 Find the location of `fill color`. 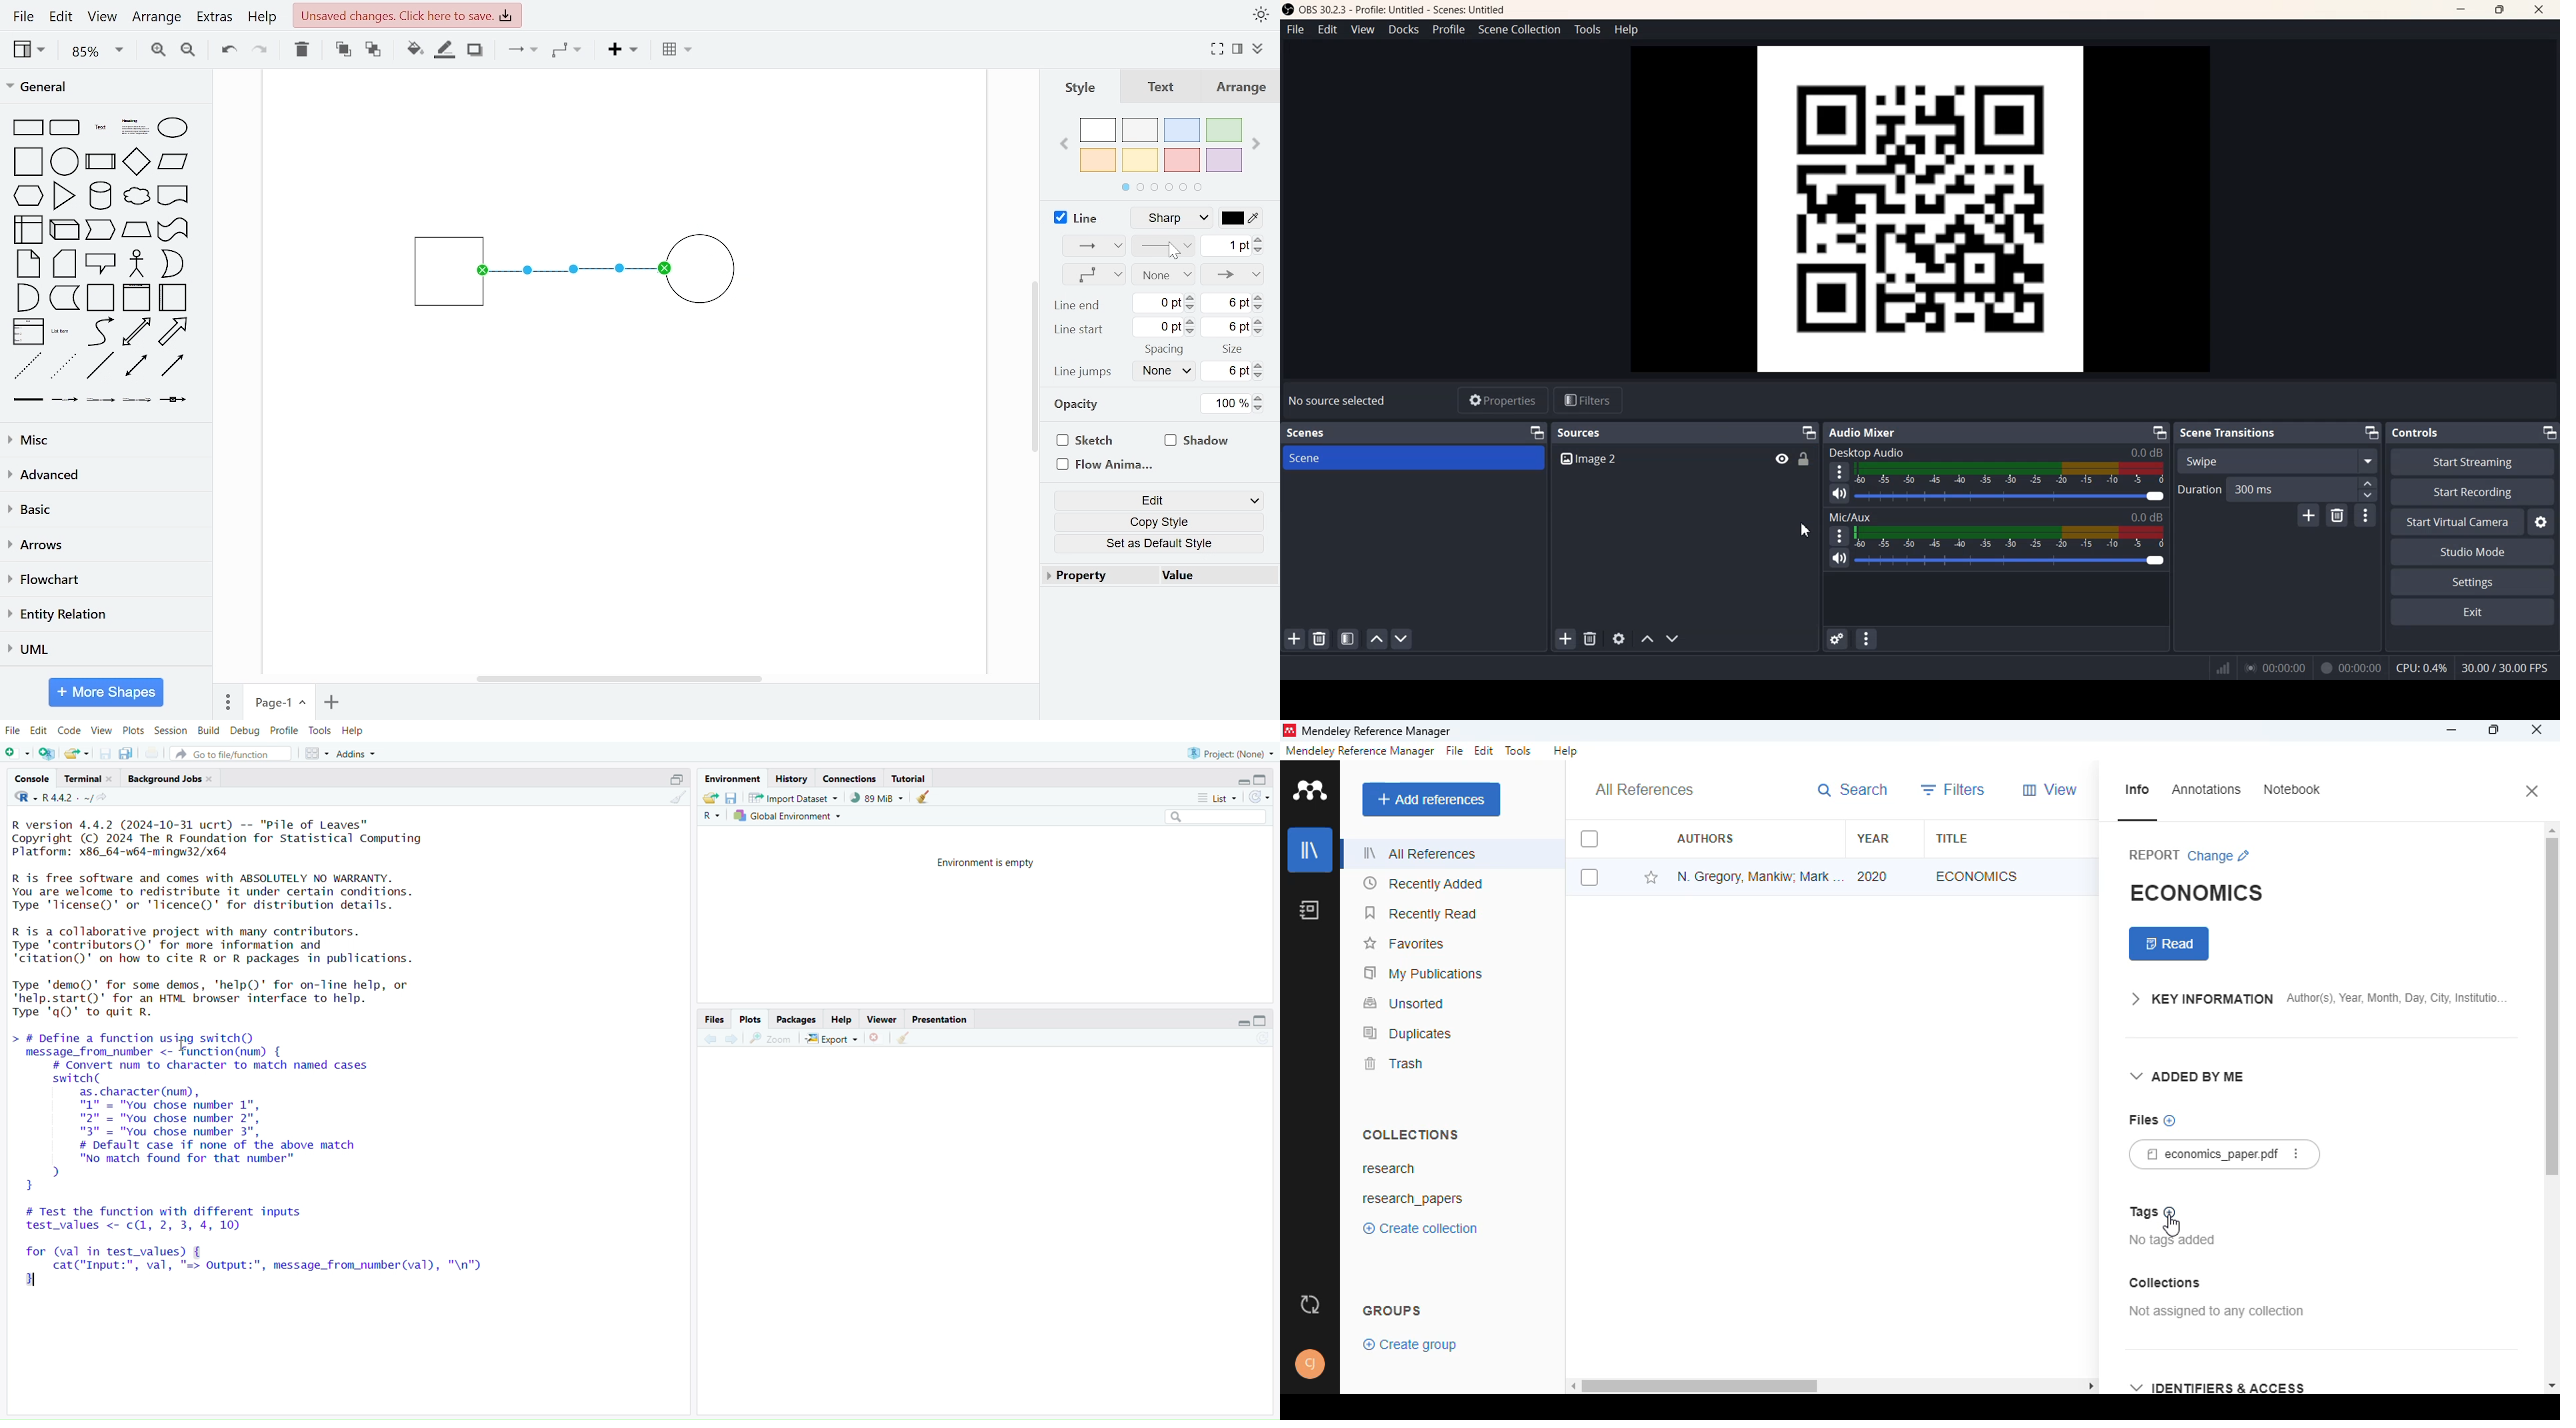

fill color is located at coordinates (415, 50).